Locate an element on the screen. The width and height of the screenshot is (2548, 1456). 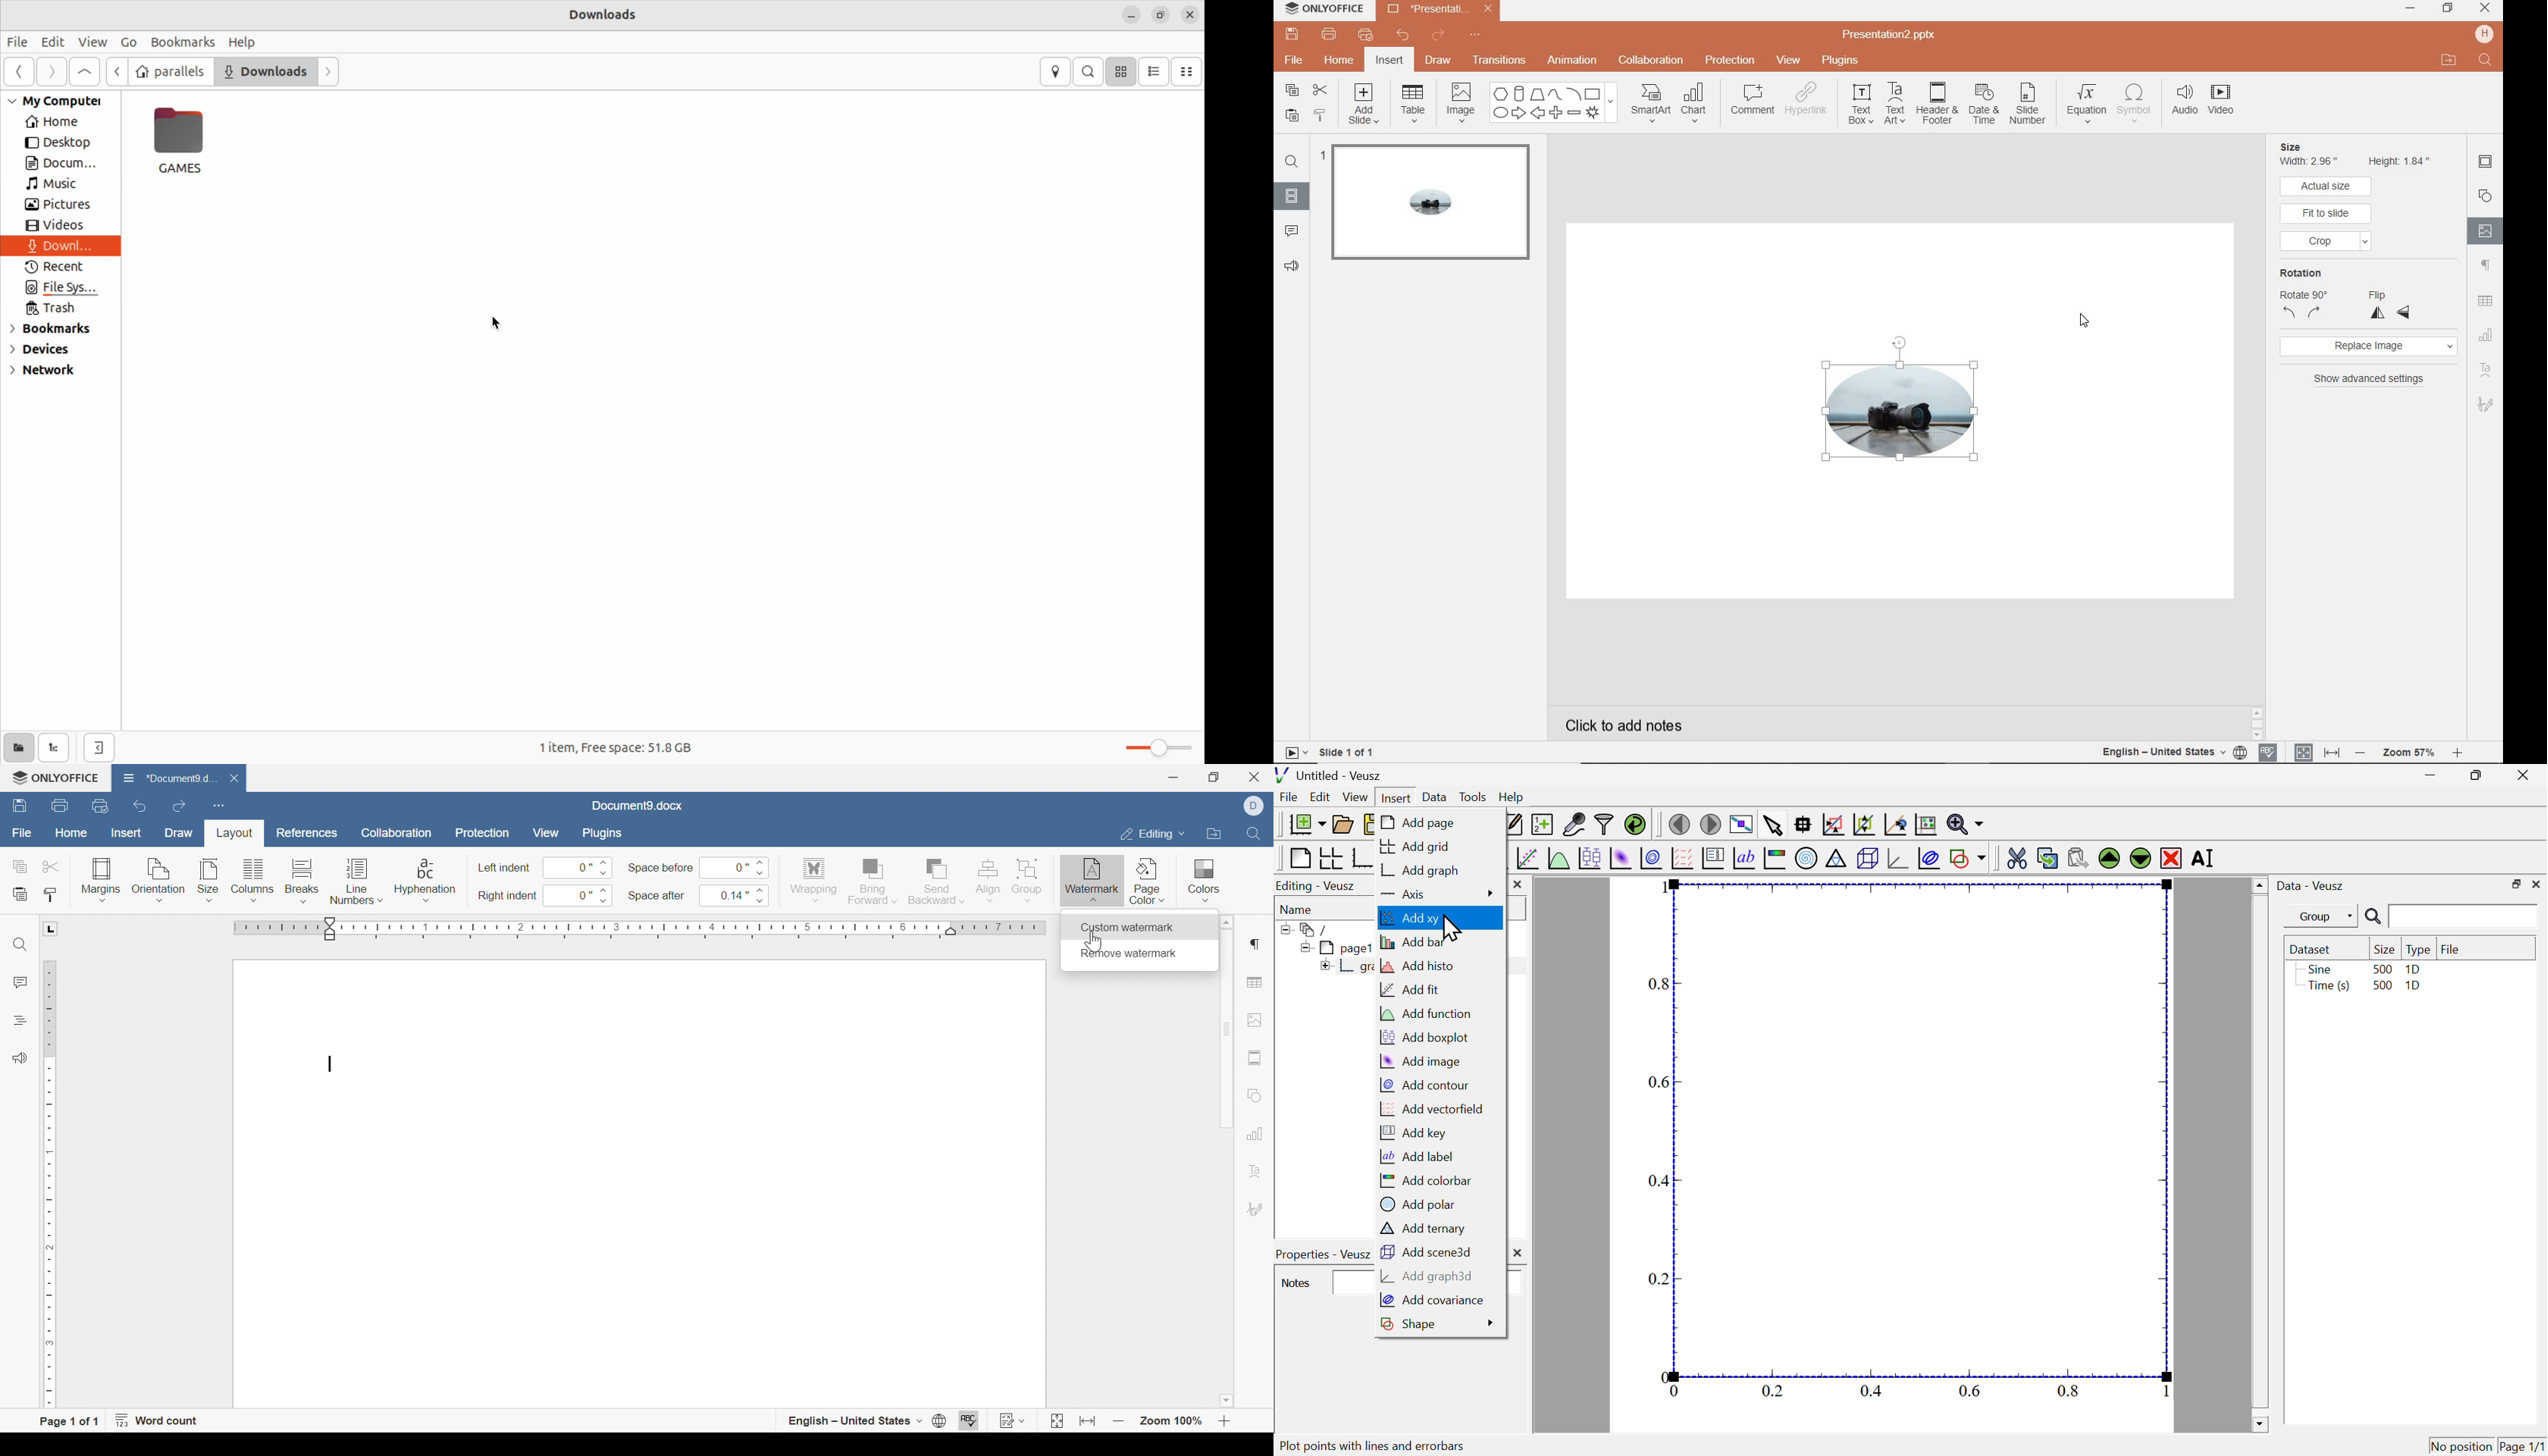
find is located at coordinates (1252, 832).